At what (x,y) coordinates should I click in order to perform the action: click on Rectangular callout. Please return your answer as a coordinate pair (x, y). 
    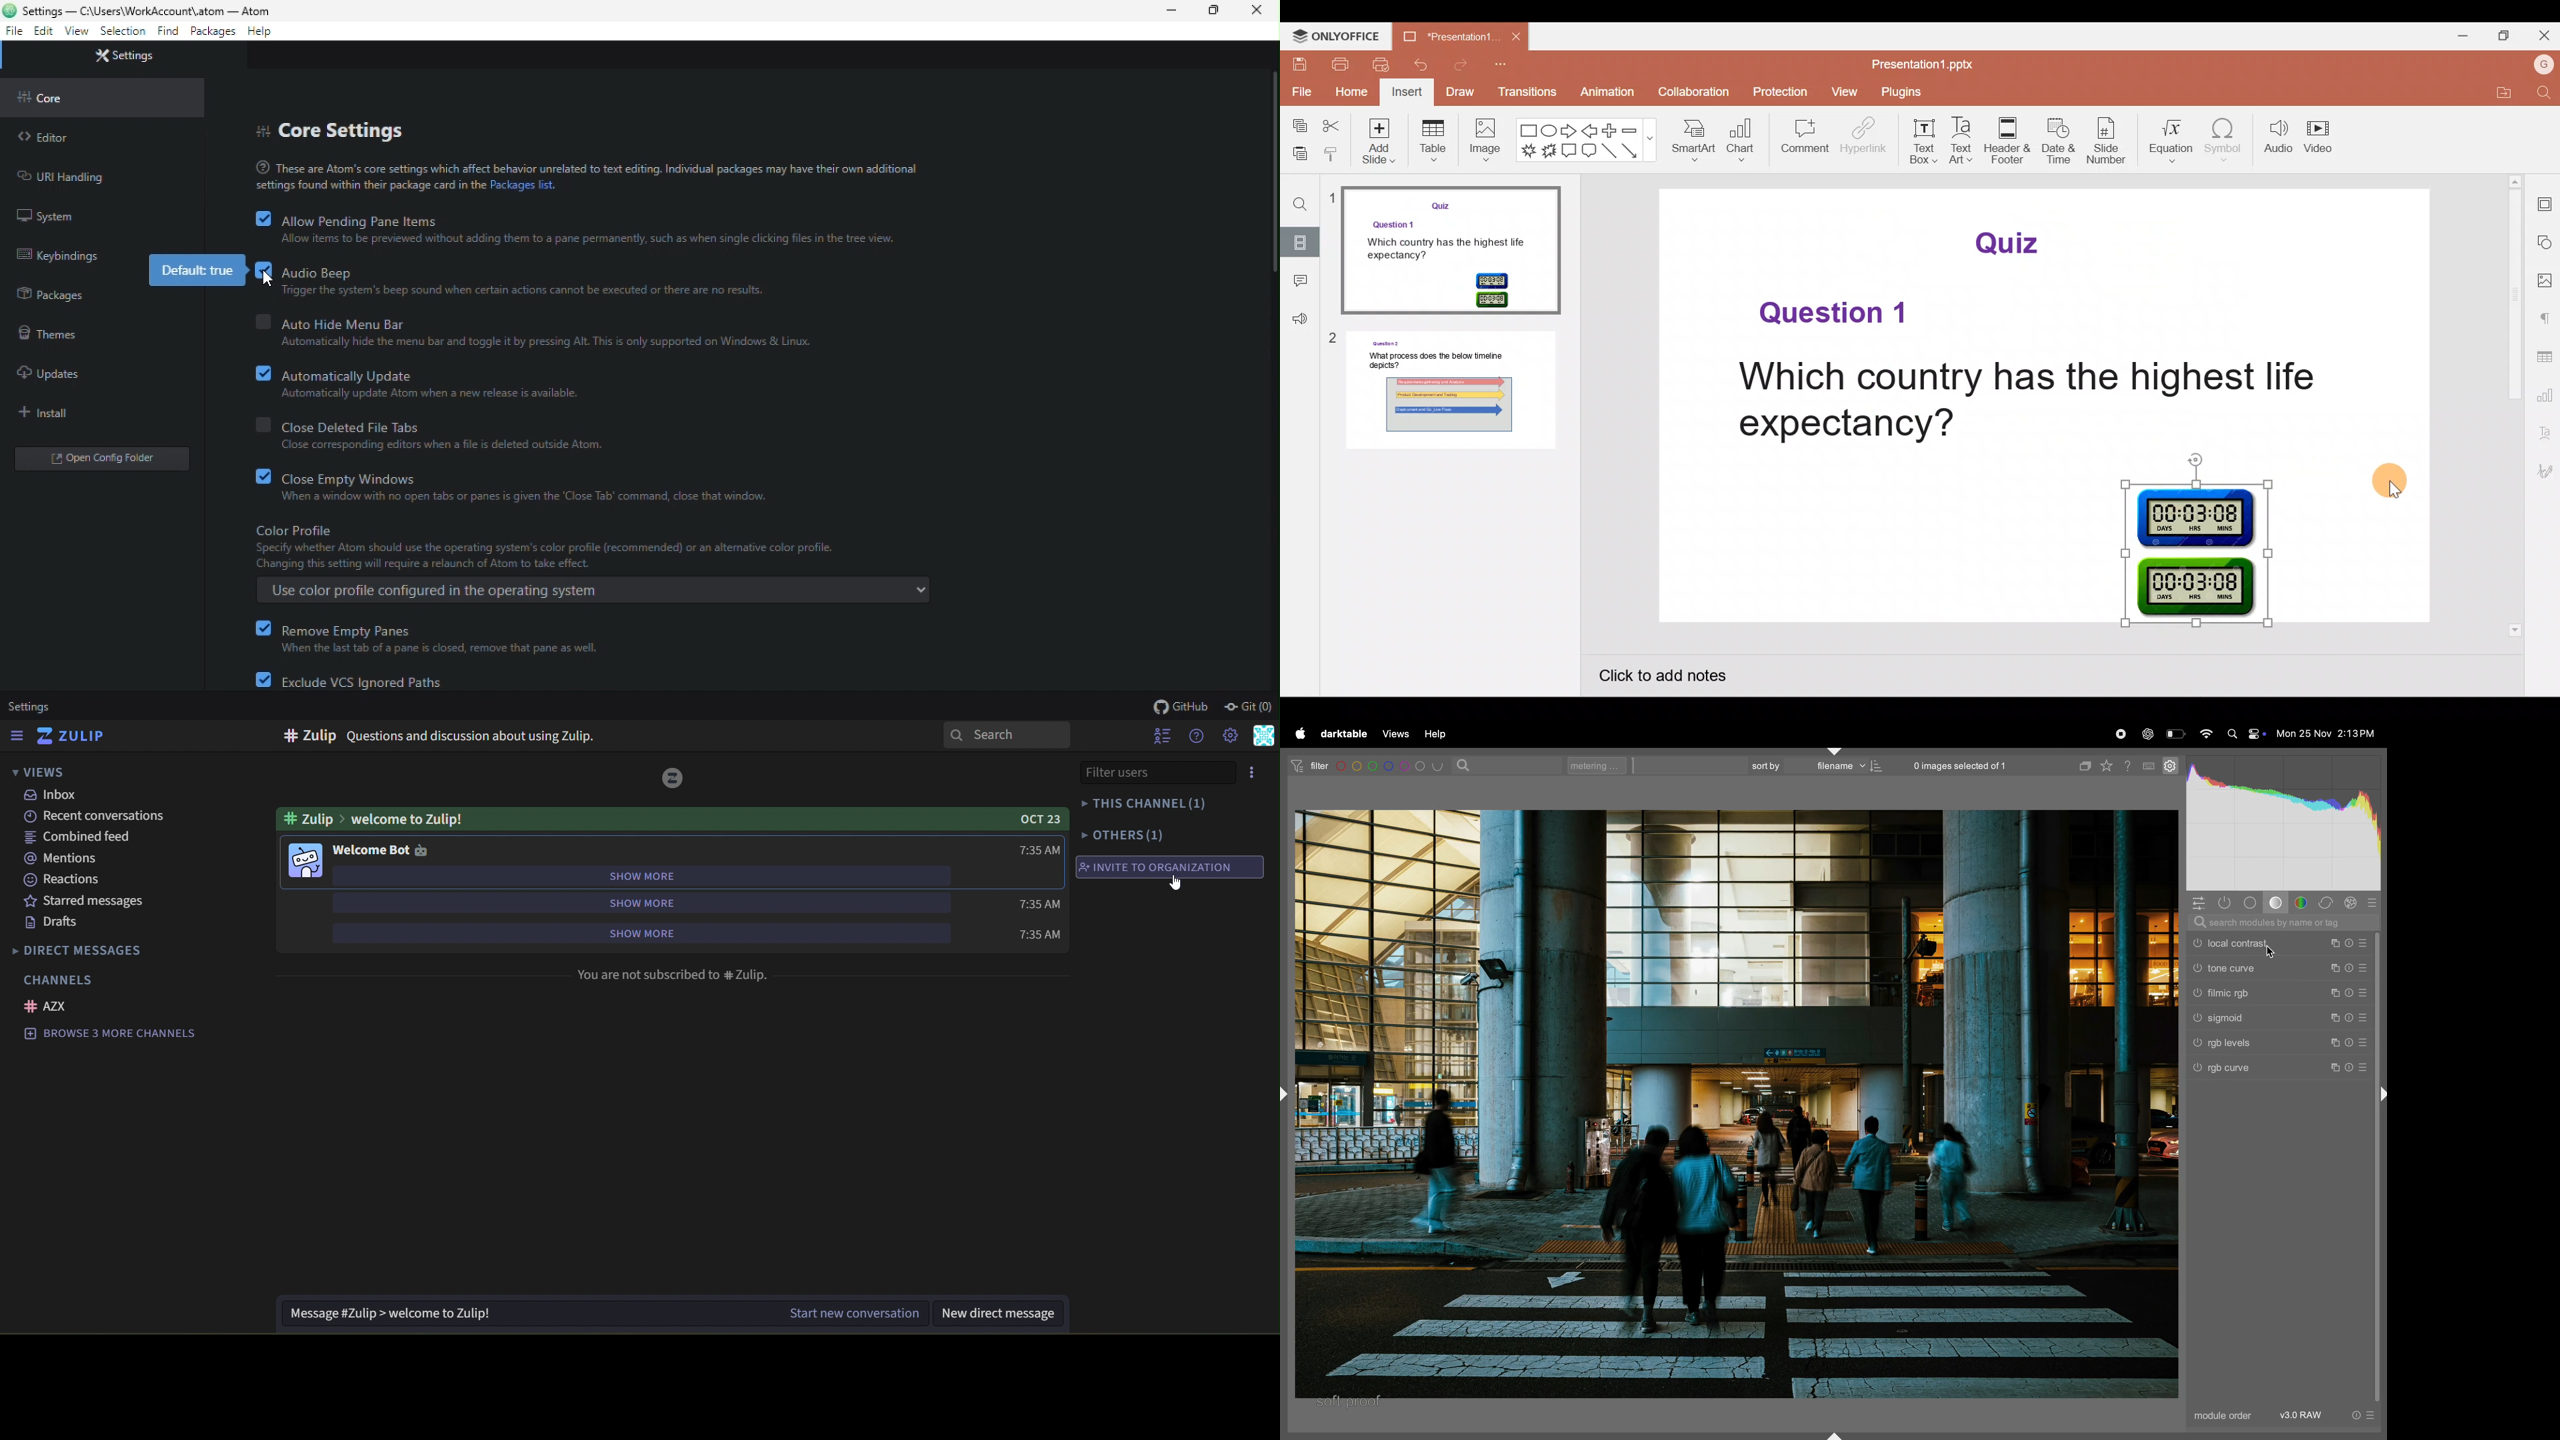
    Looking at the image, I should click on (1569, 153).